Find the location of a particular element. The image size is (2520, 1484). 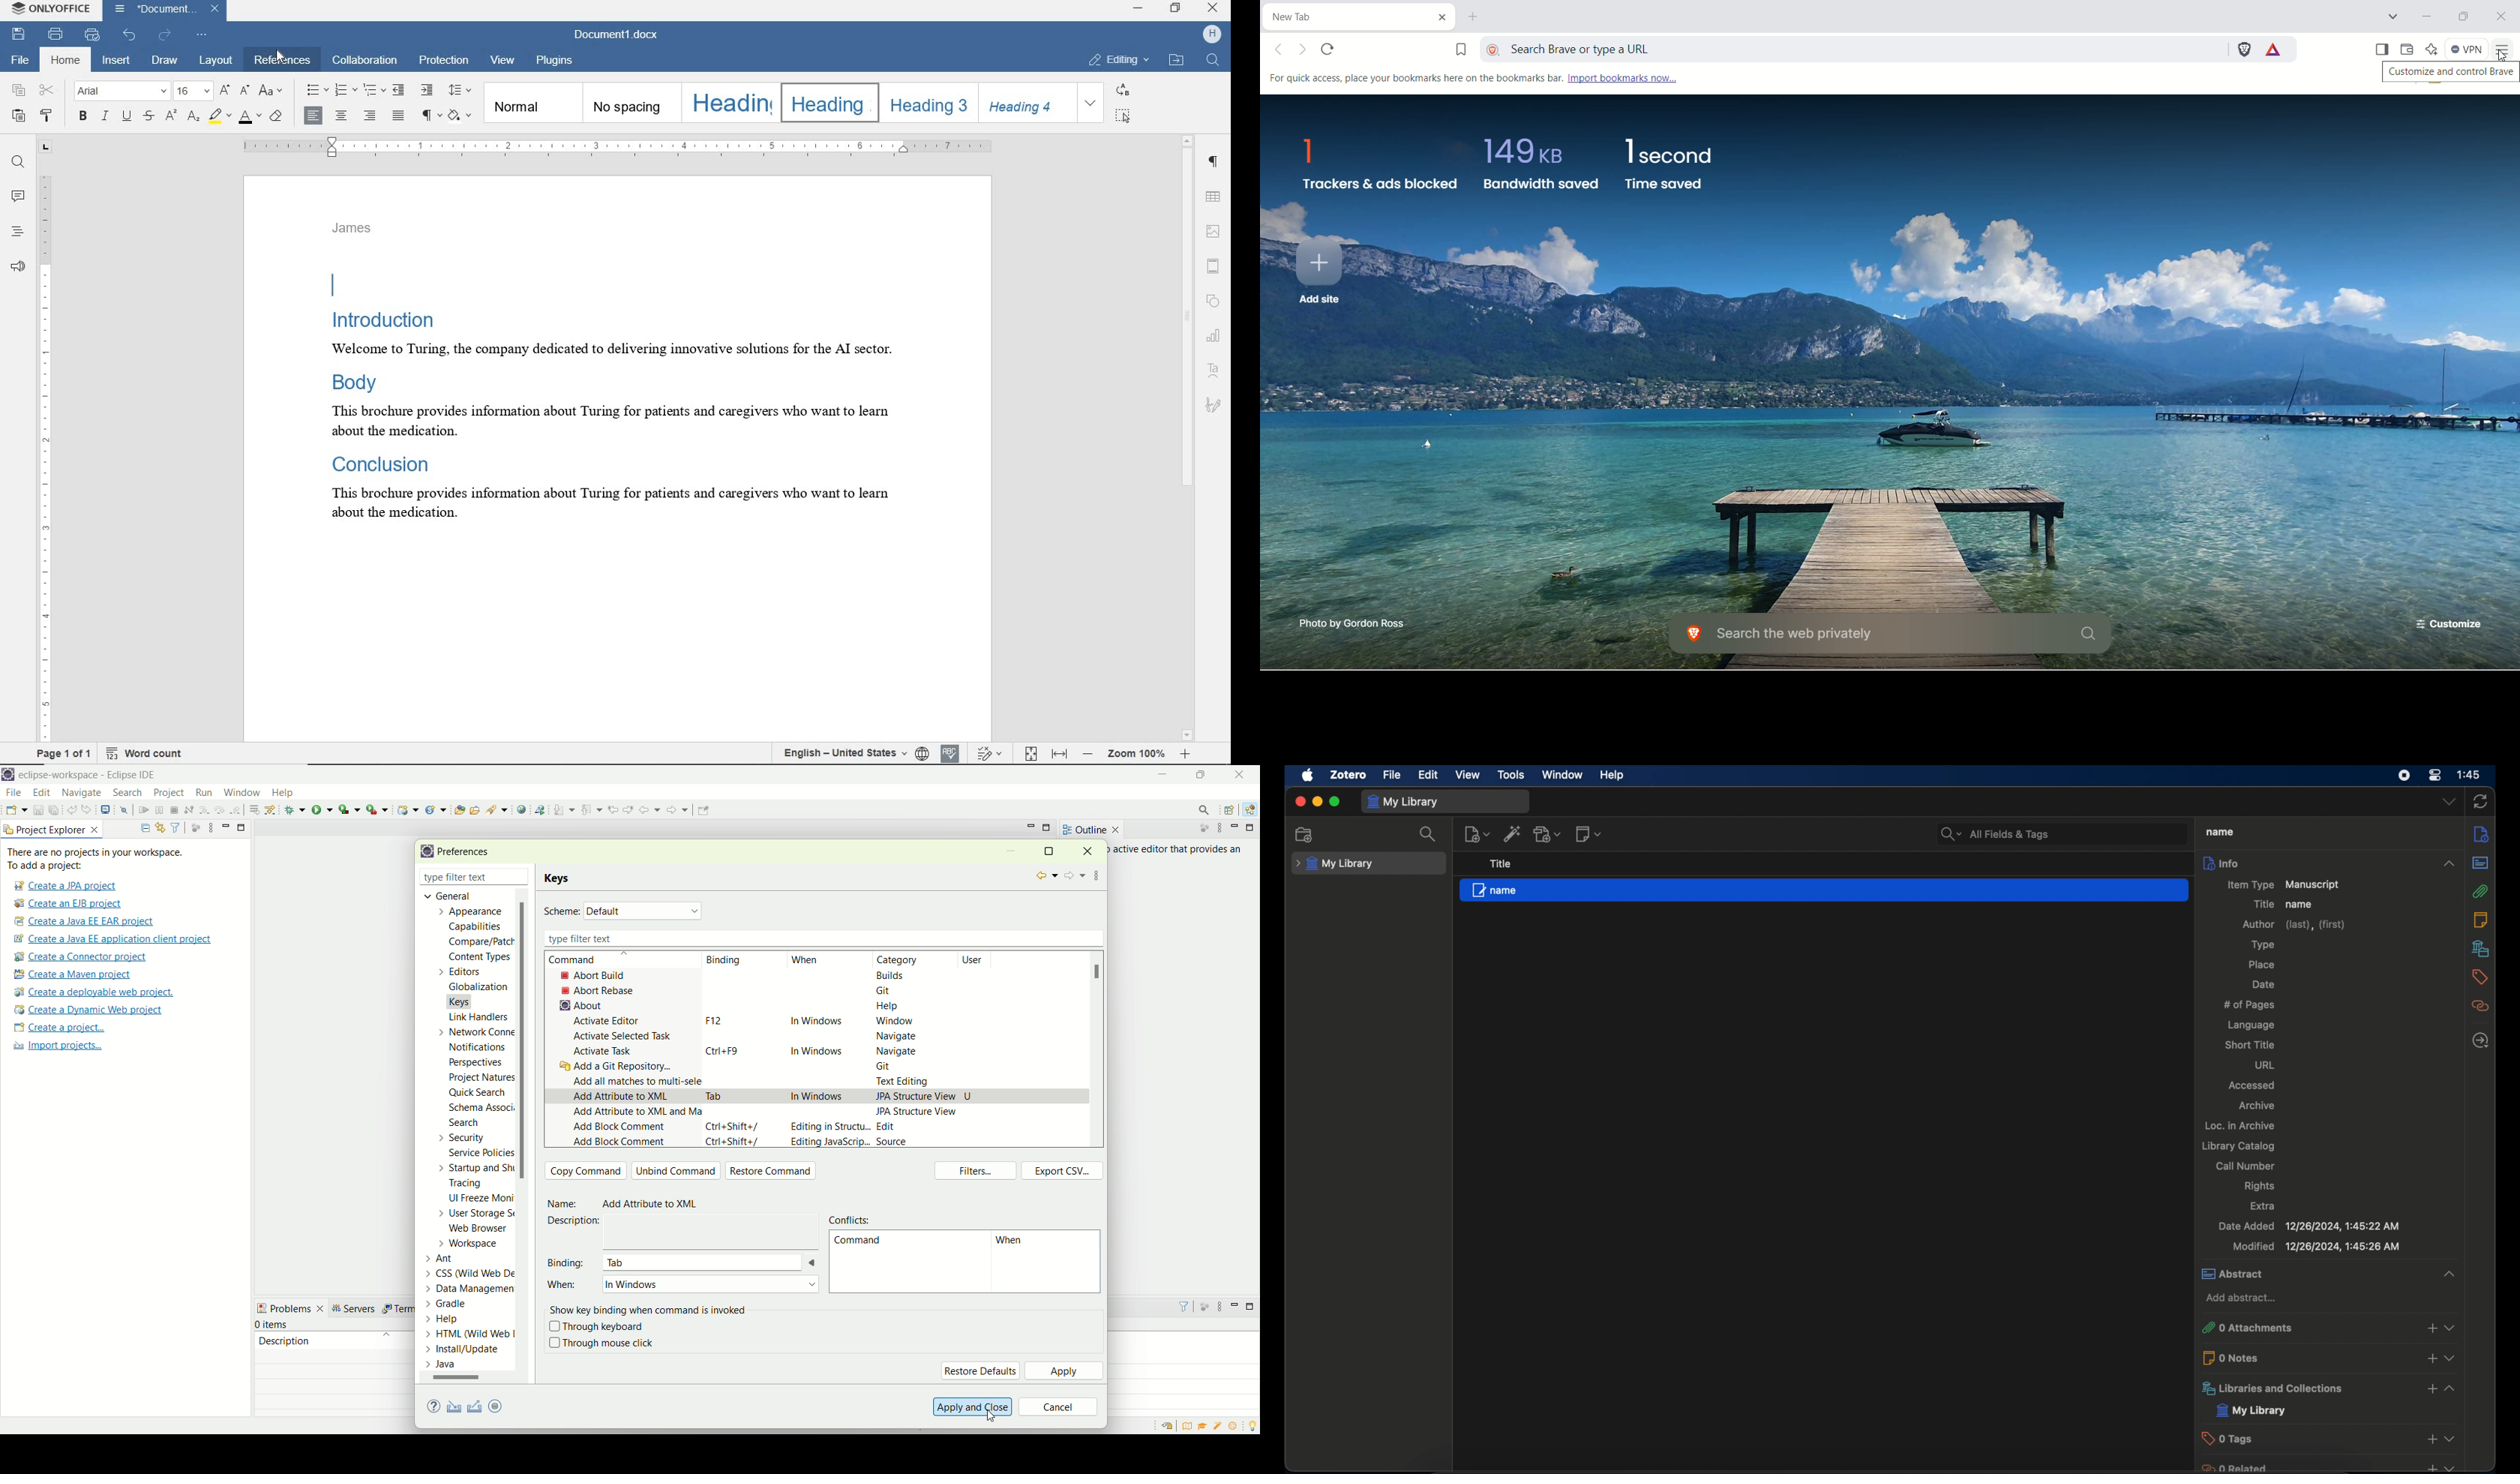

create a maven project is located at coordinates (77, 975).